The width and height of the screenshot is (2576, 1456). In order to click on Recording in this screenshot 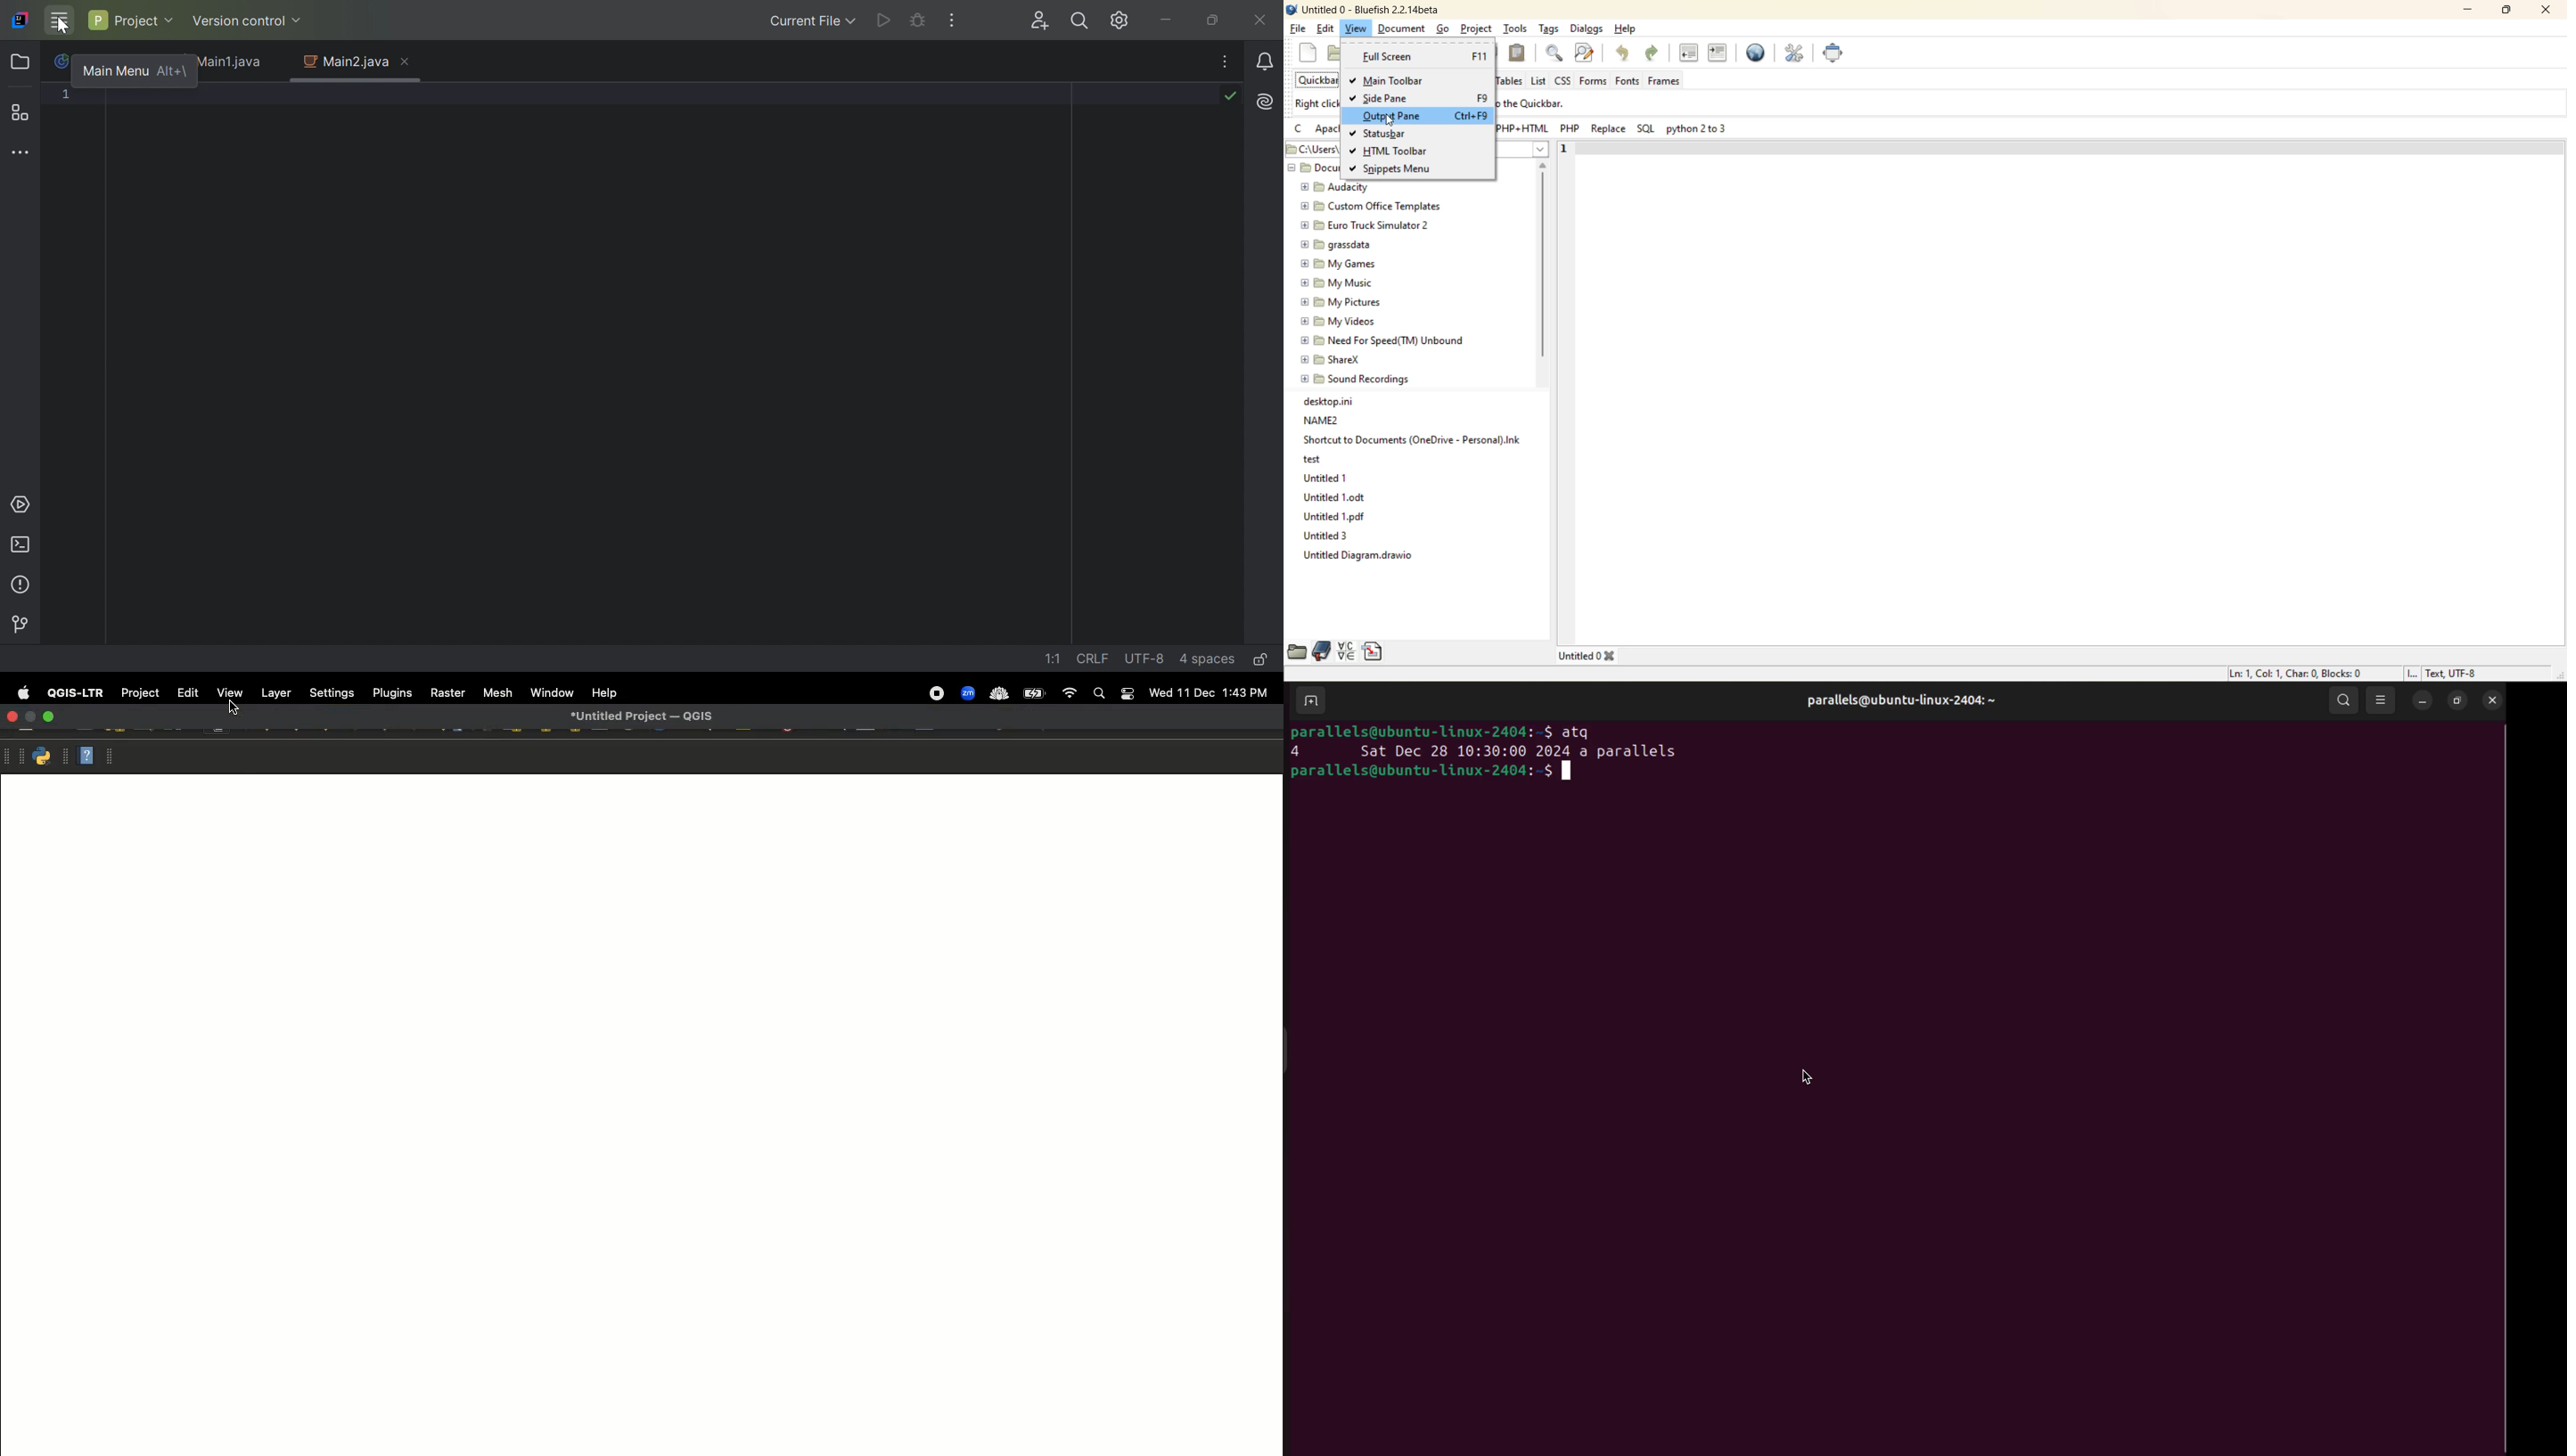, I will do `click(937, 694)`.